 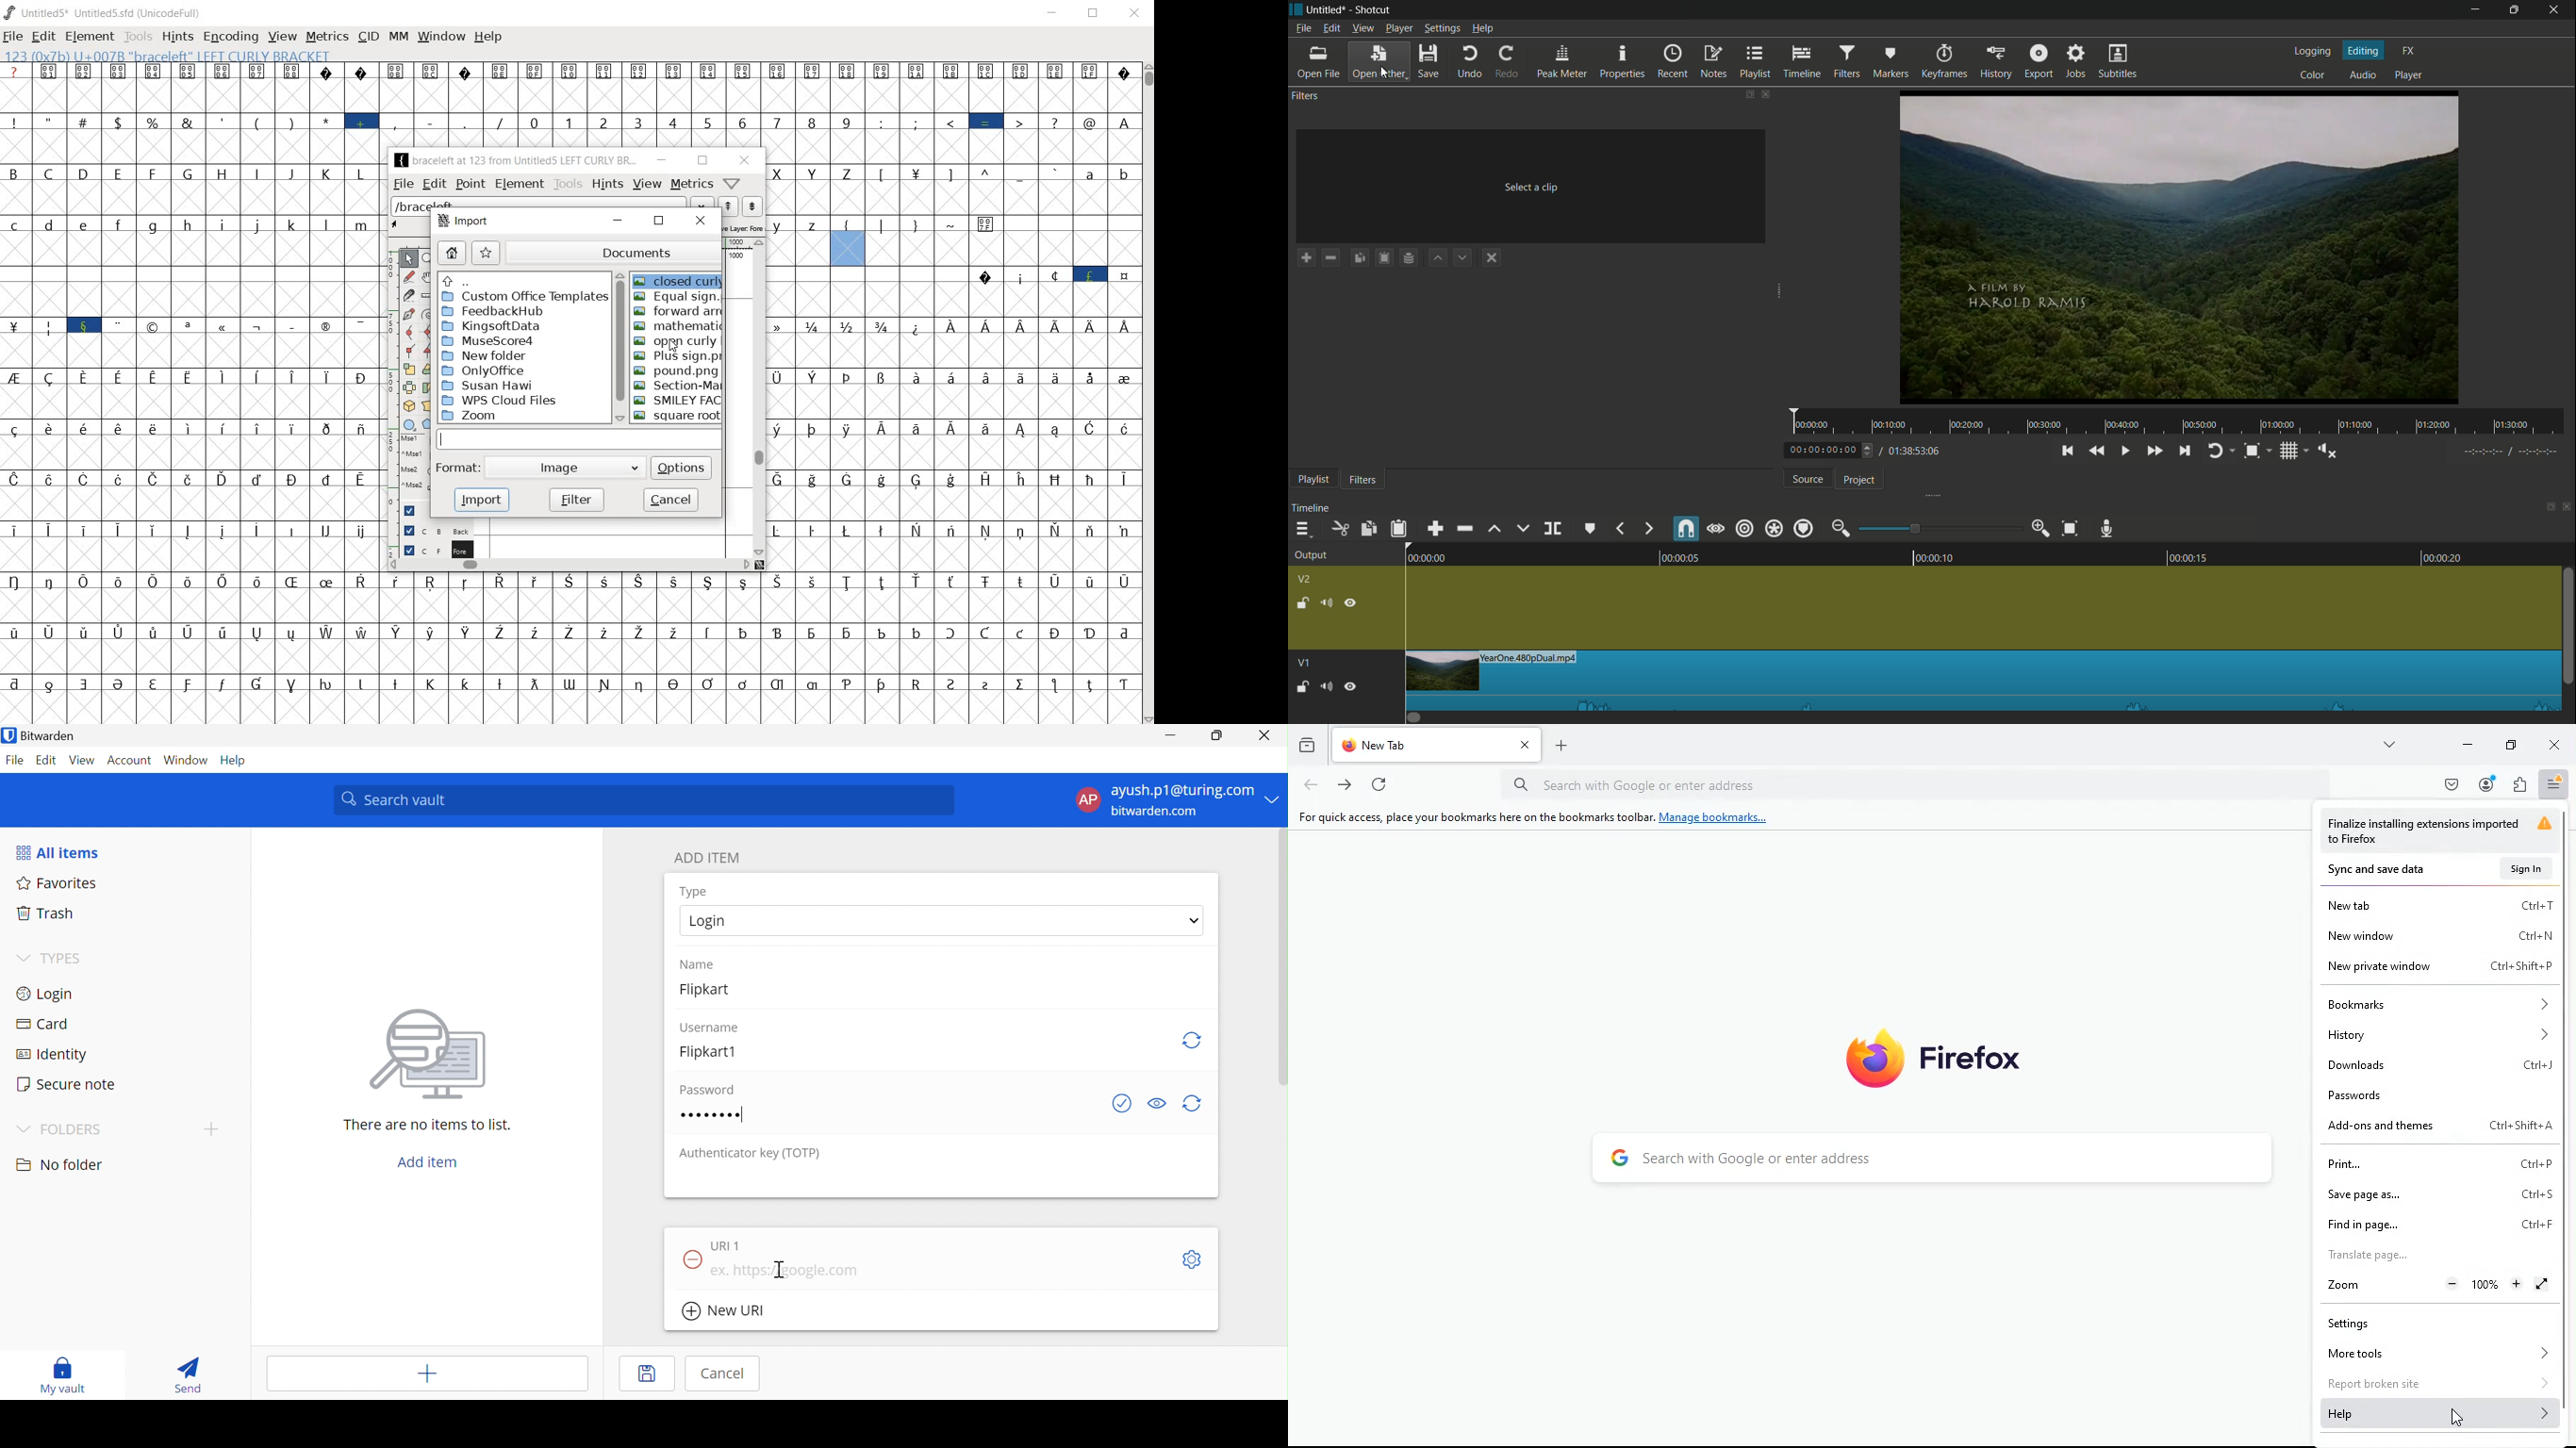 What do you see at coordinates (2363, 74) in the screenshot?
I see `audio` at bounding box center [2363, 74].